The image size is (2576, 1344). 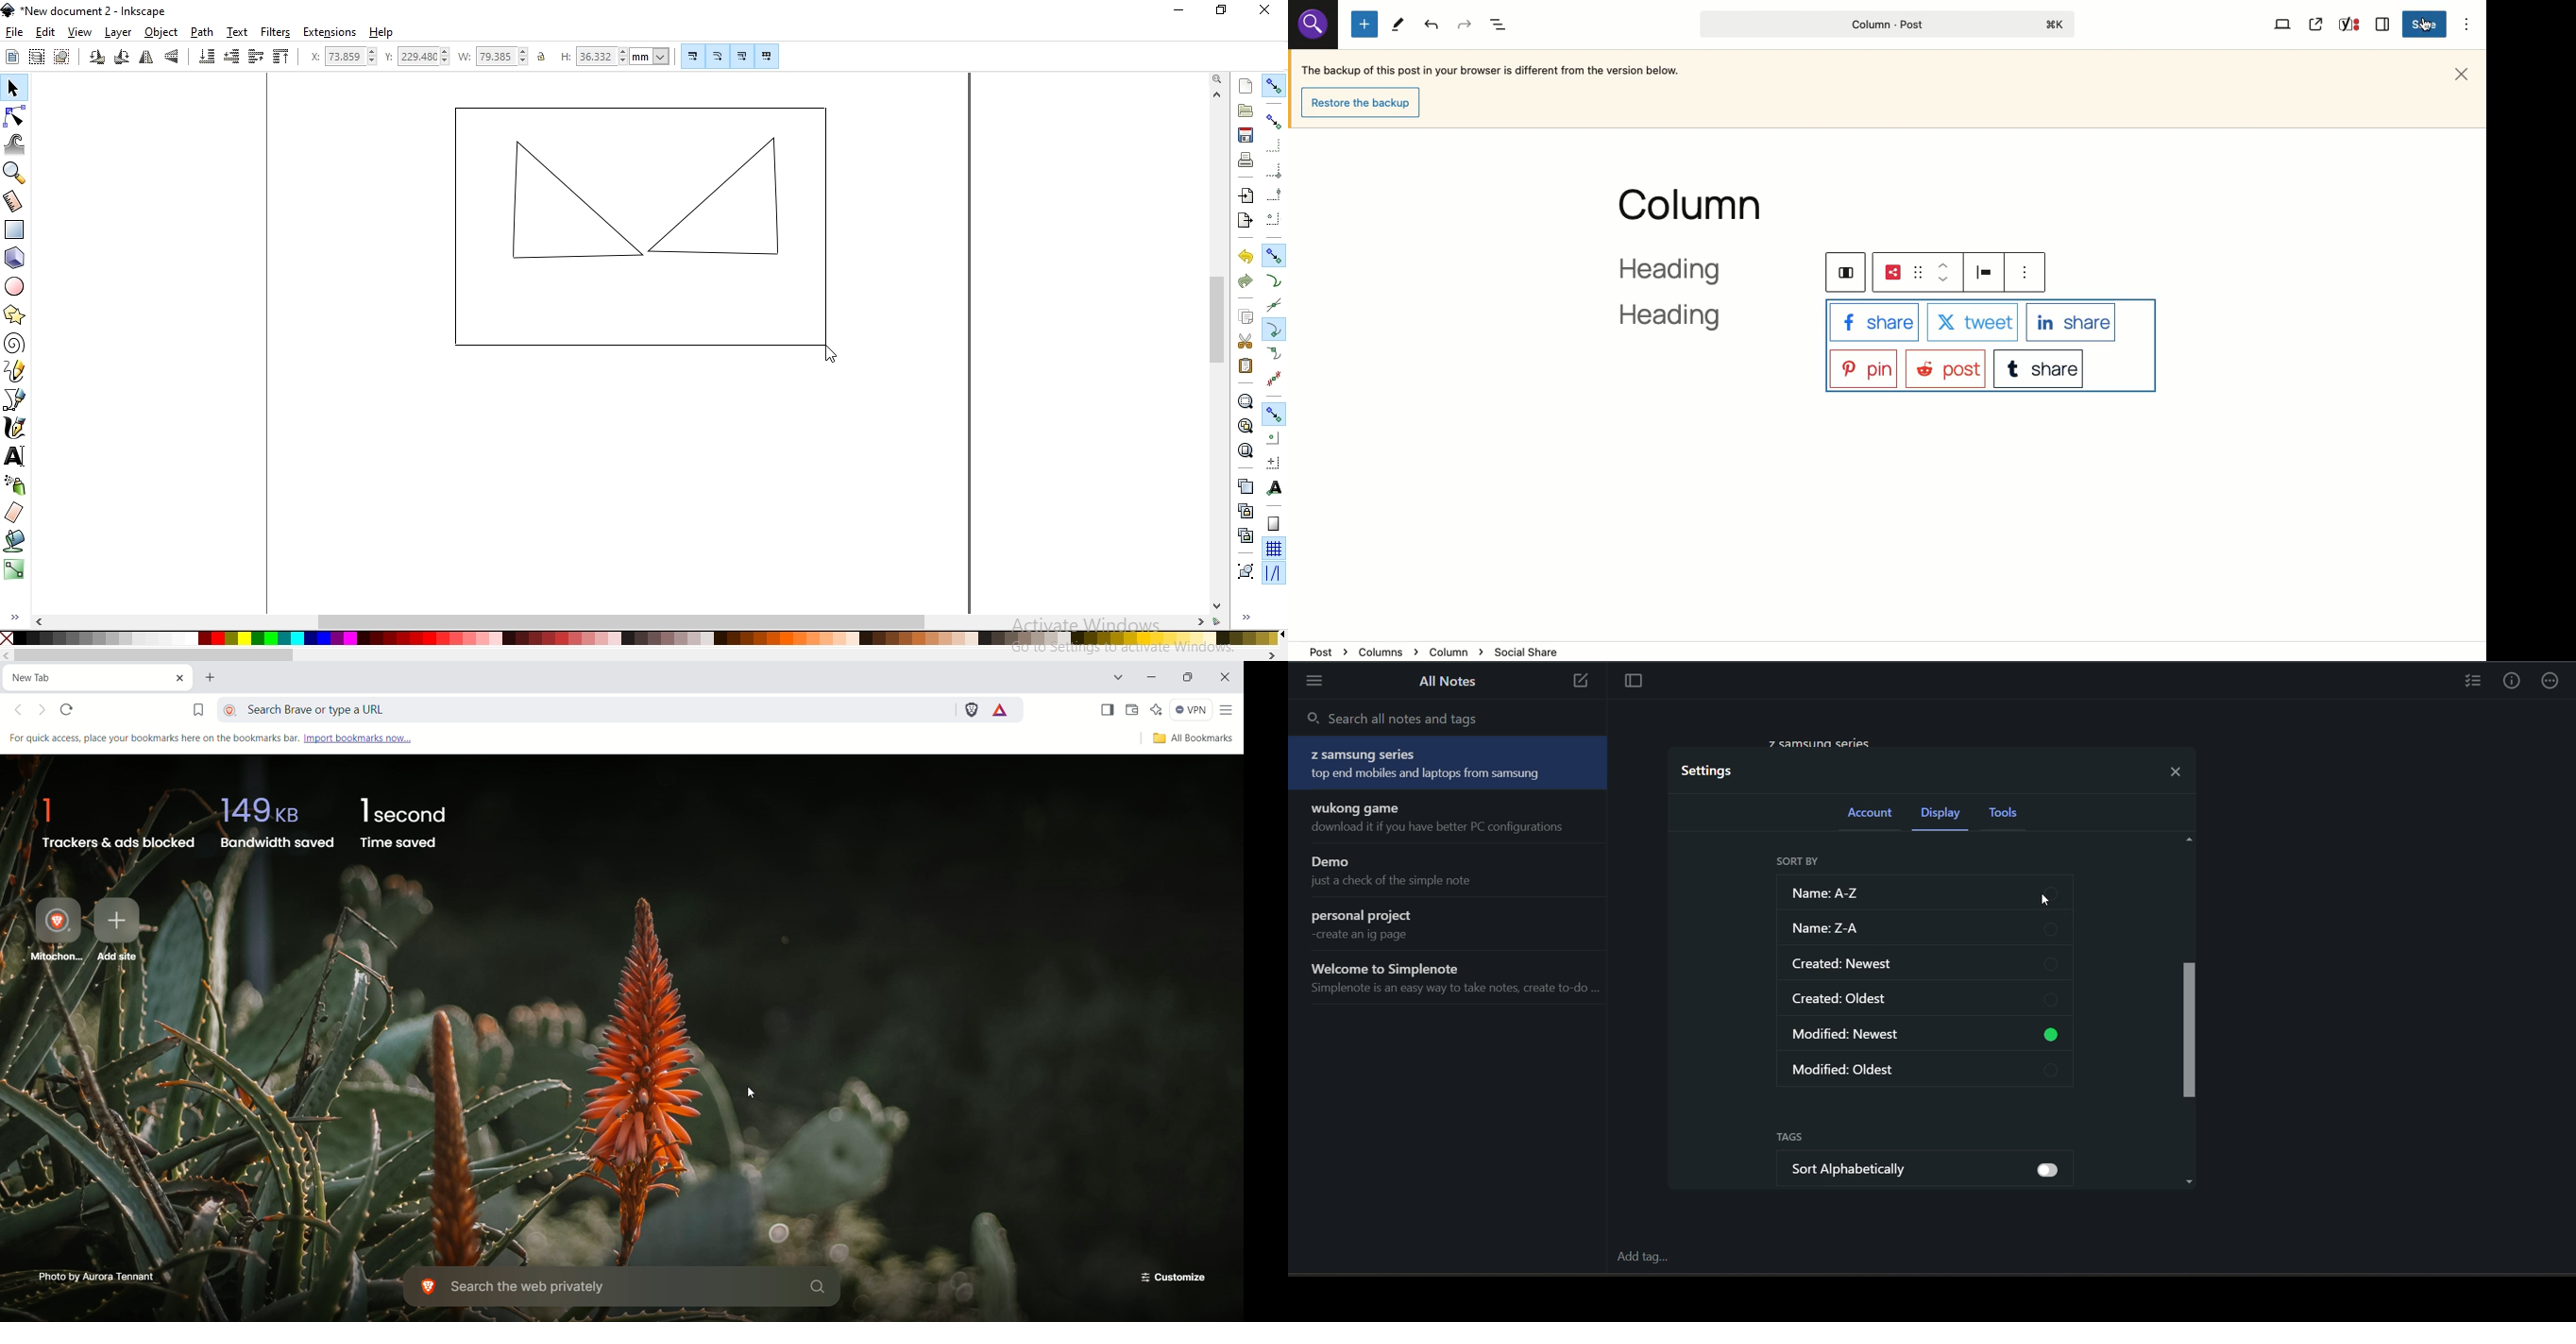 What do you see at coordinates (1217, 351) in the screenshot?
I see `scrollbar` at bounding box center [1217, 351].